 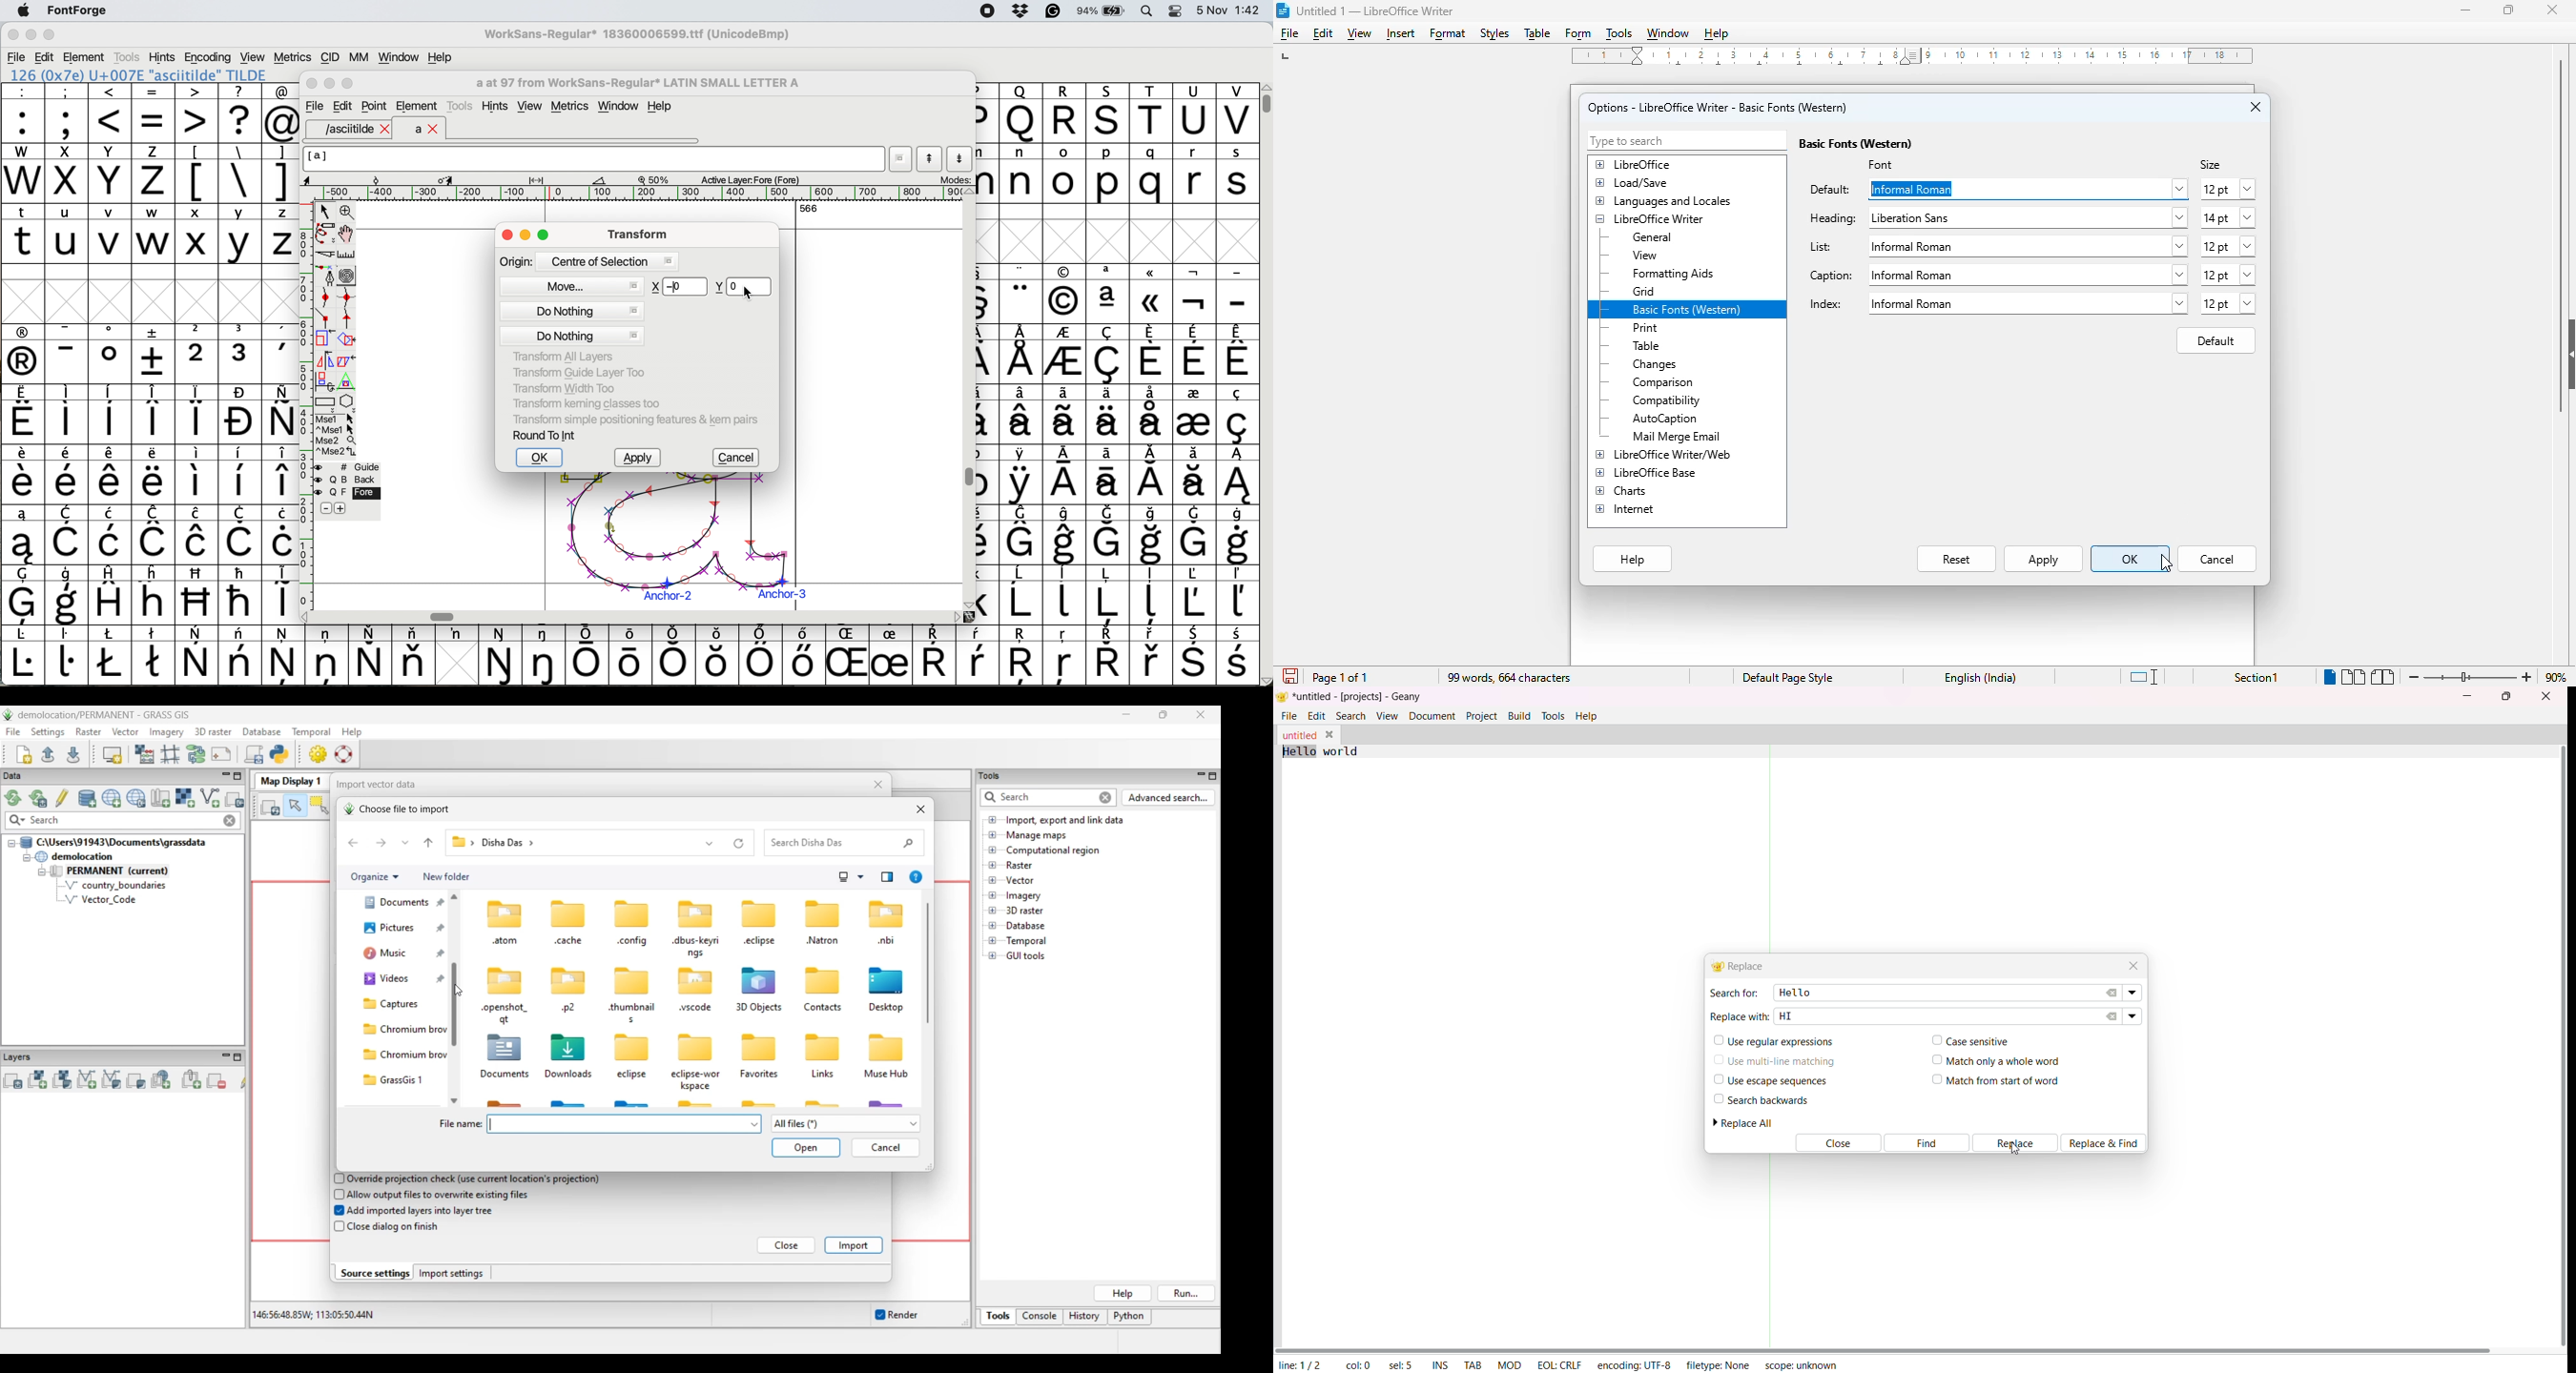 What do you see at coordinates (240, 594) in the screenshot?
I see `symbol` at bounding box center [240, 594].